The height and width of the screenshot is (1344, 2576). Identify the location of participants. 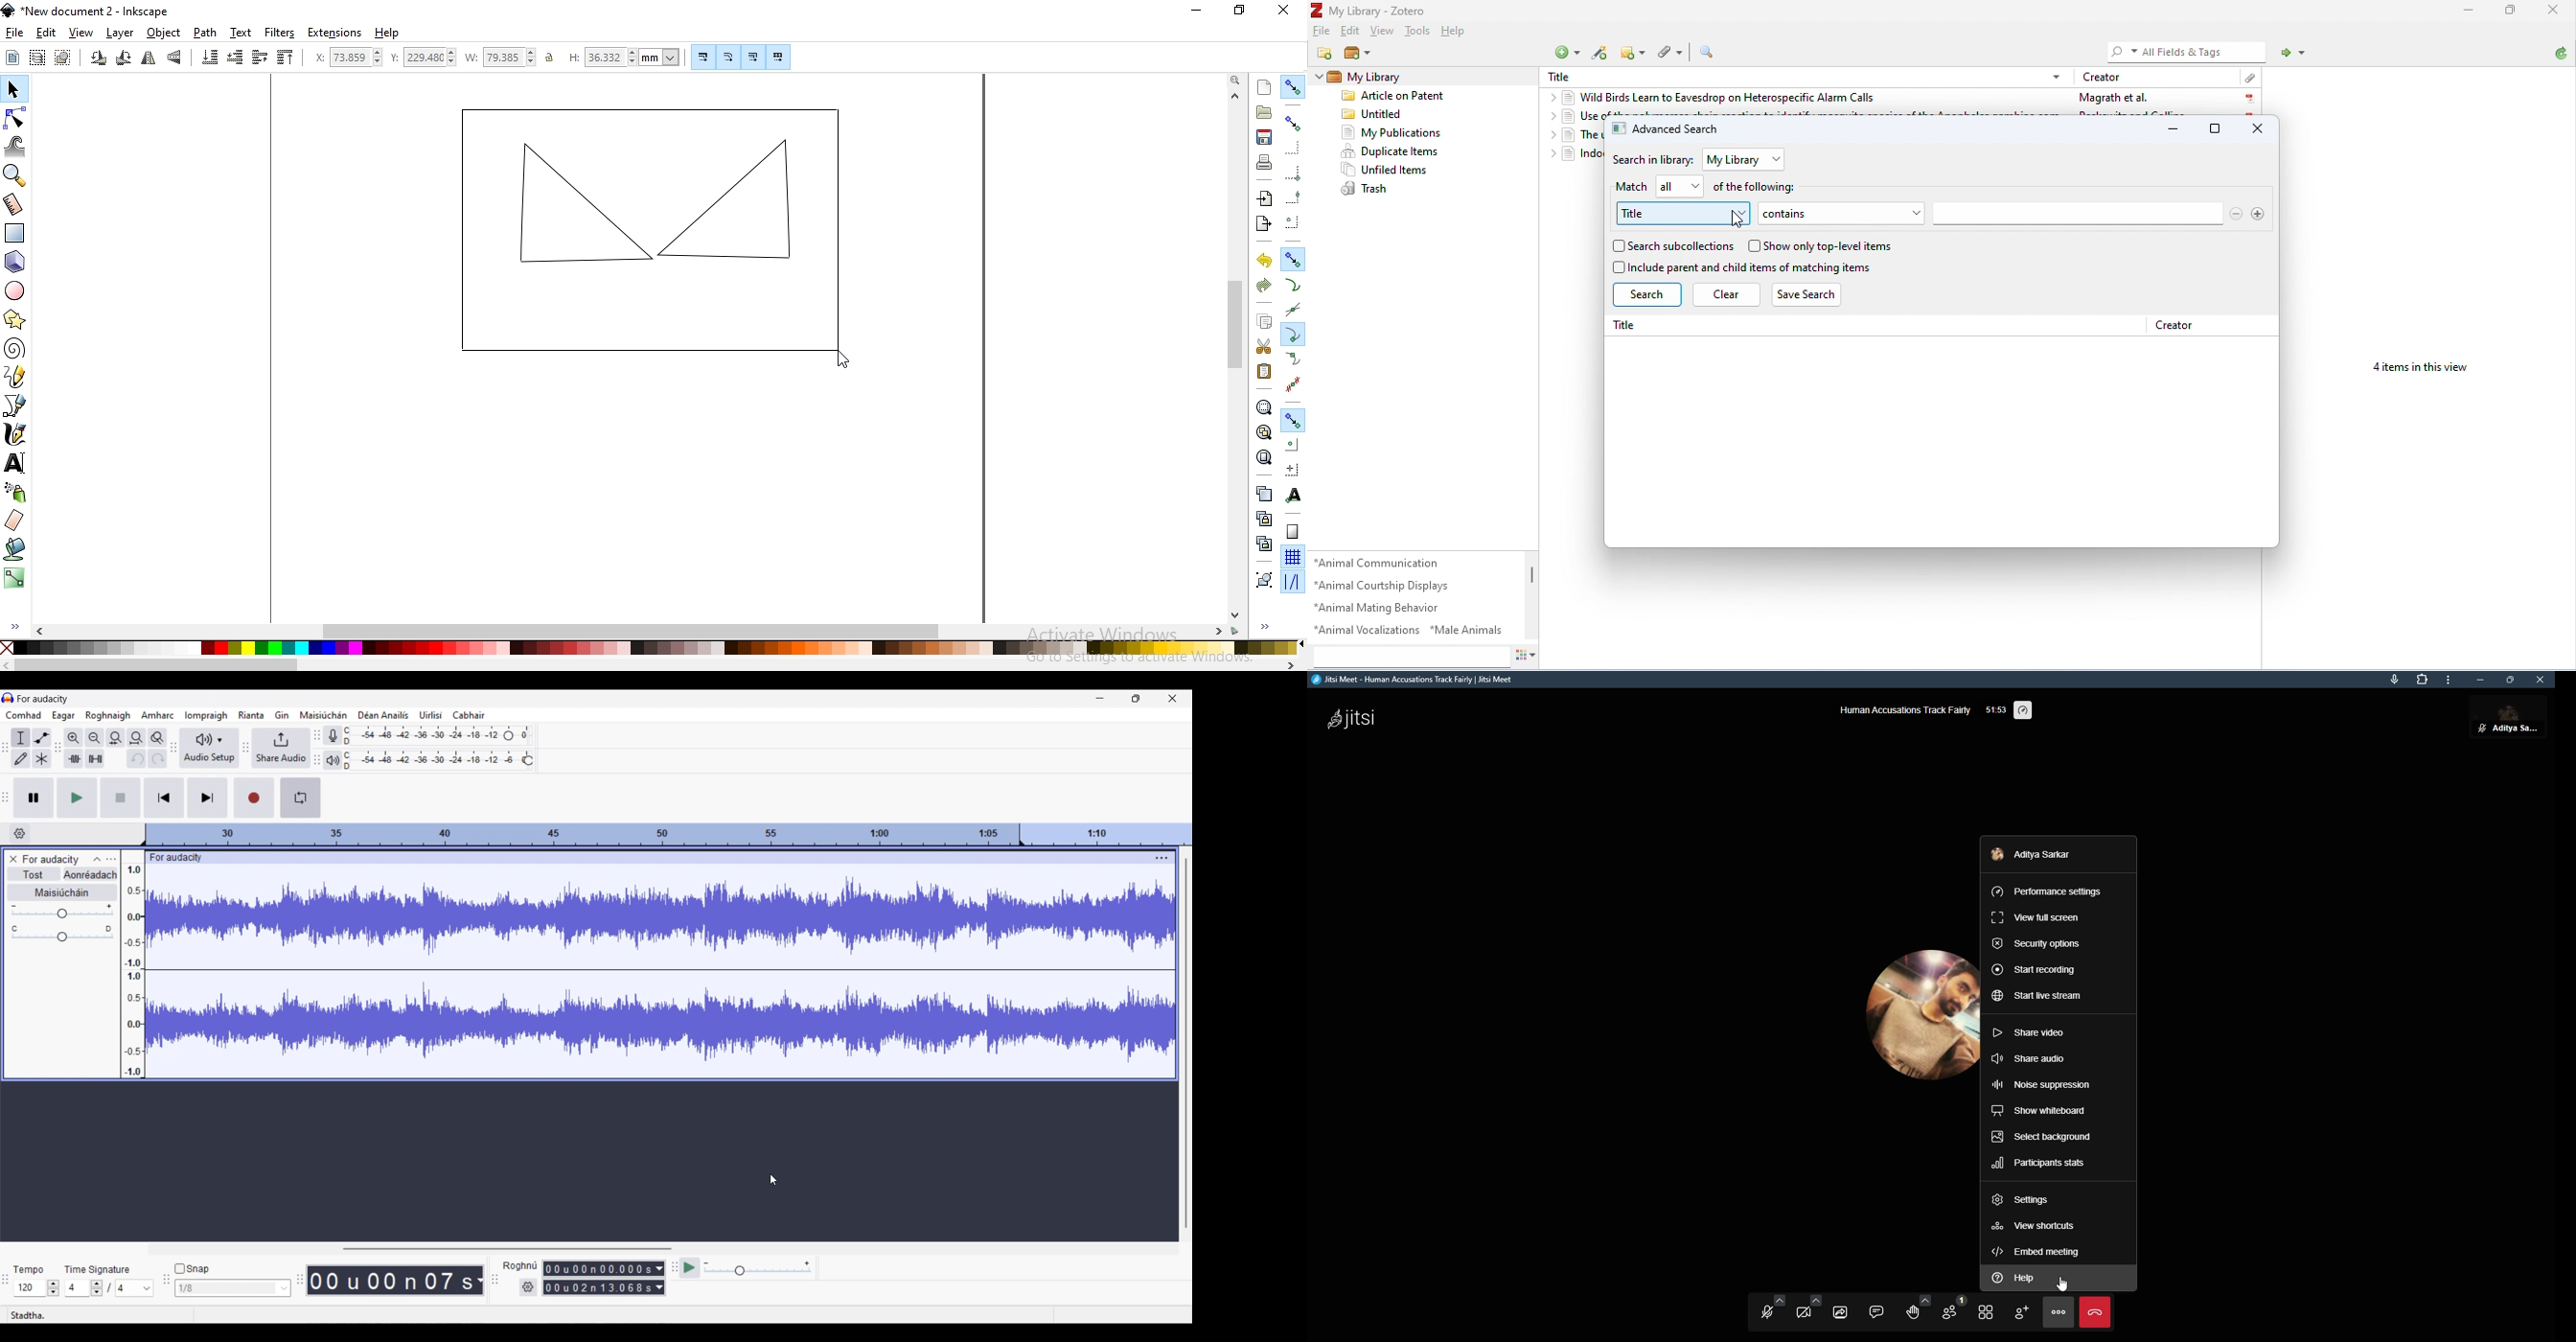
(1951, 1311).